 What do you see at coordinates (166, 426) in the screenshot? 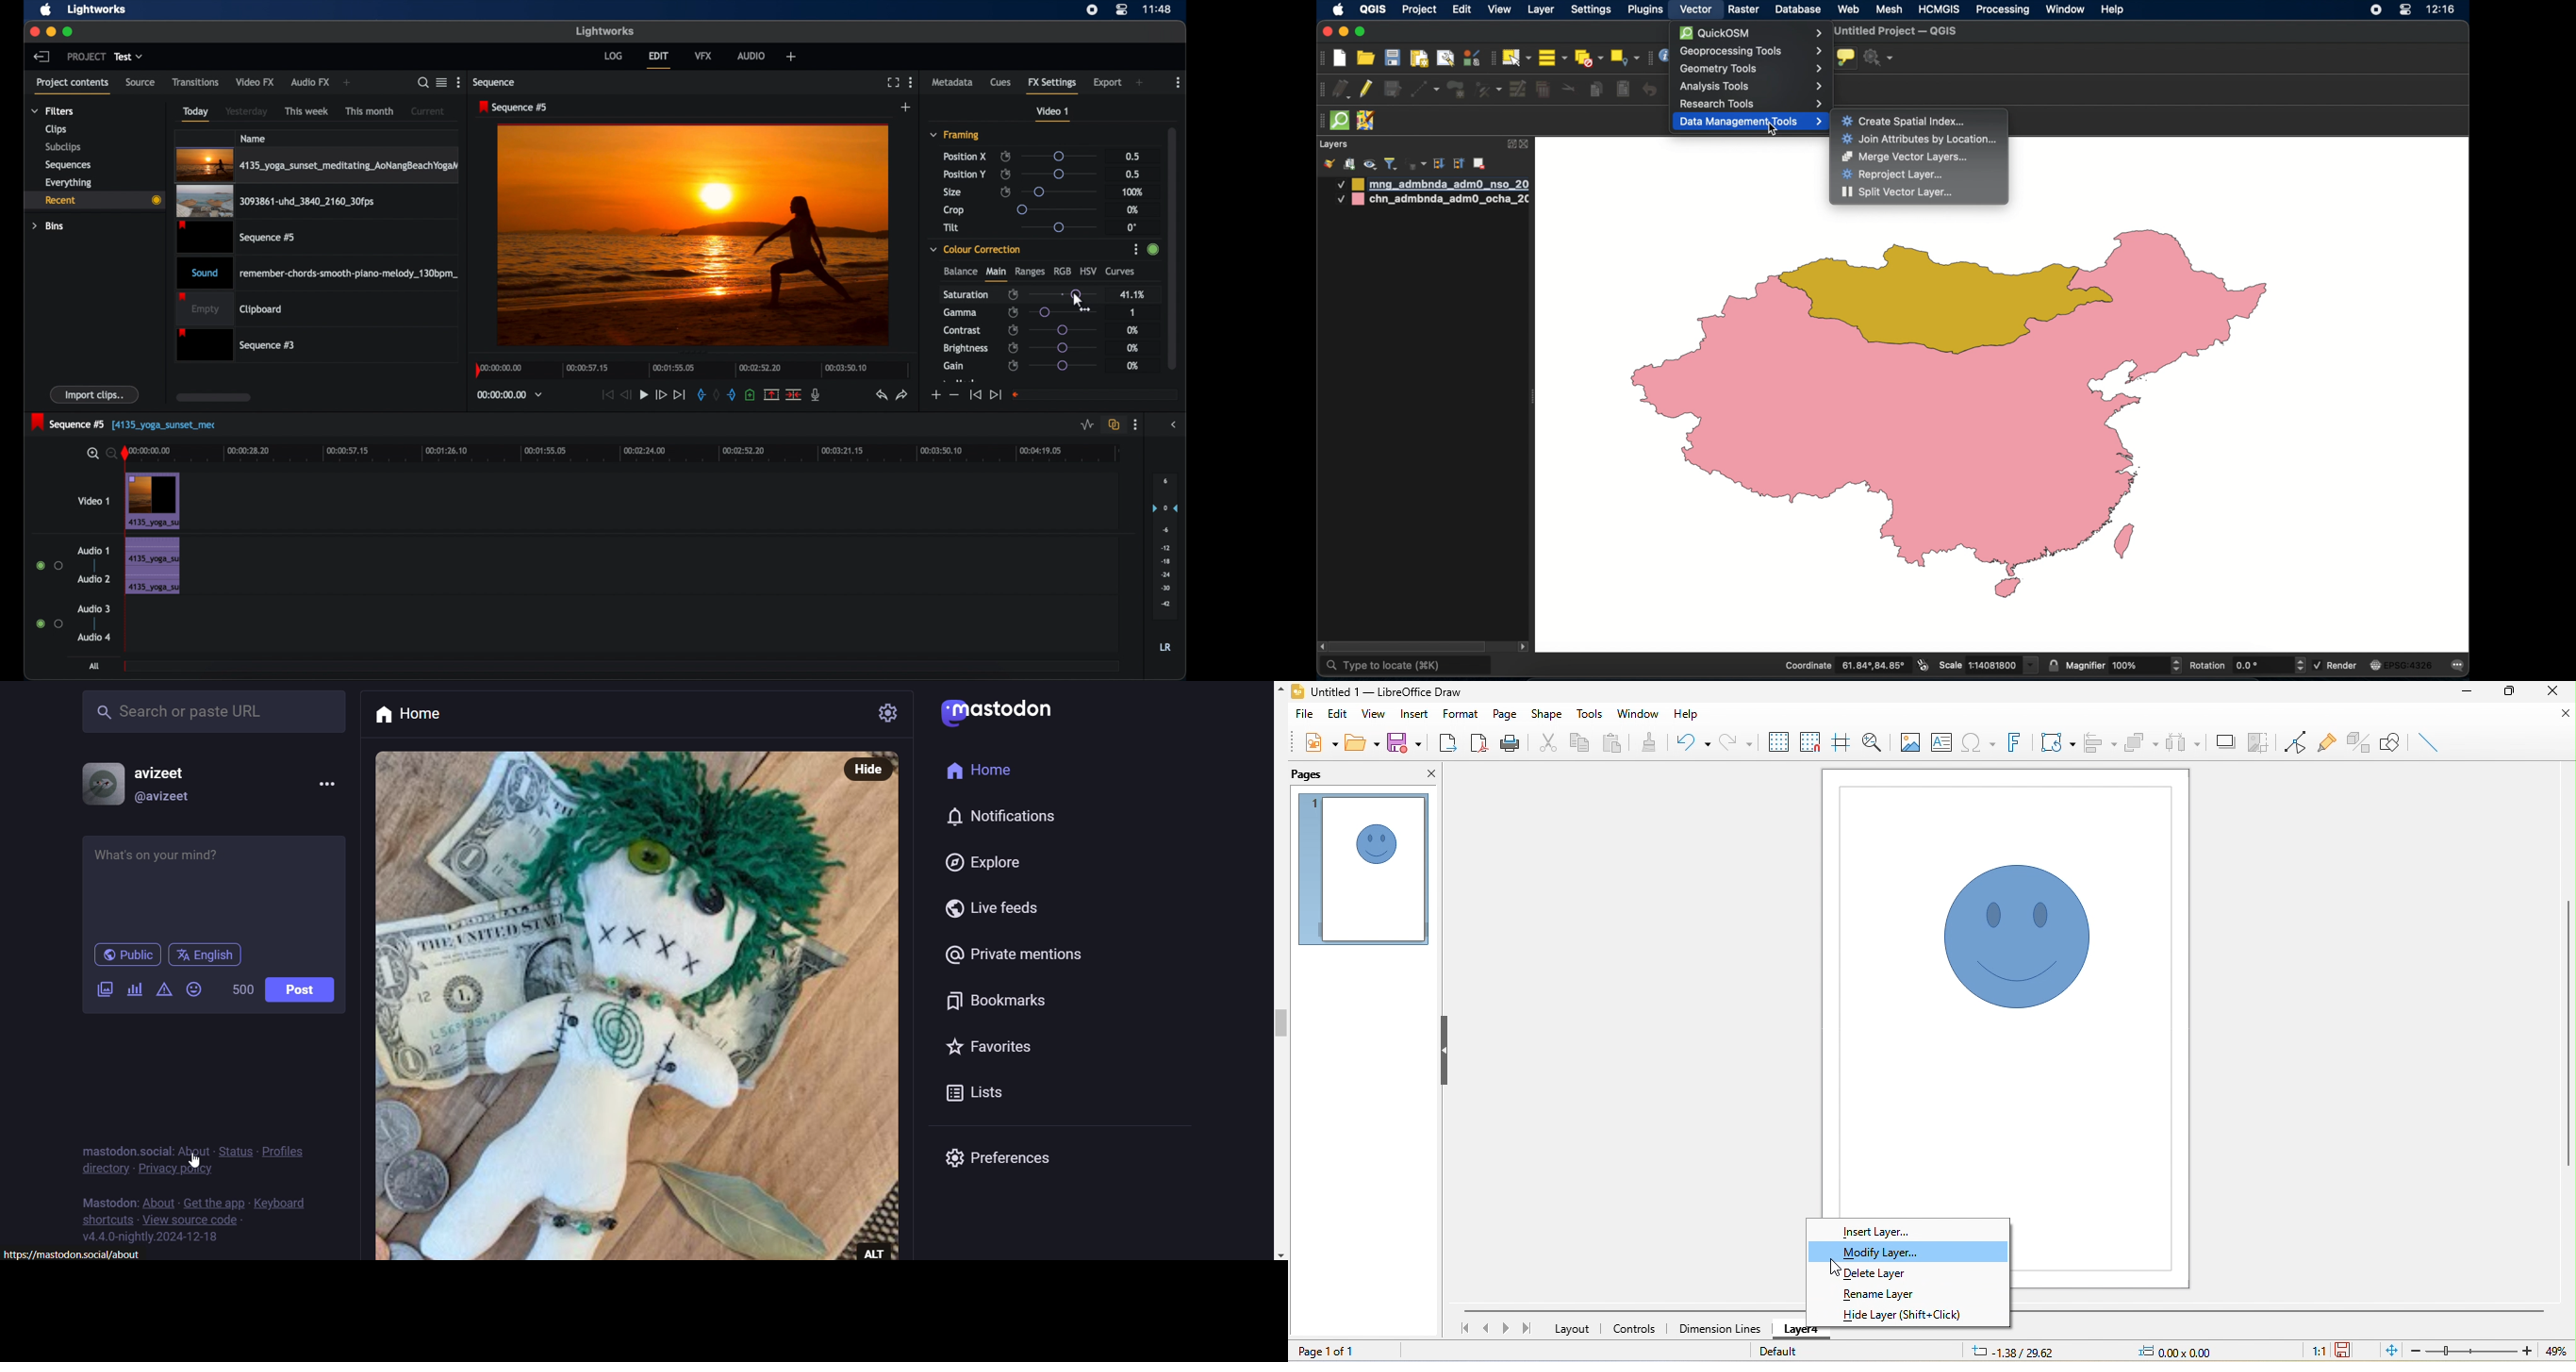
I see `text` at bounding box center [166, 426].